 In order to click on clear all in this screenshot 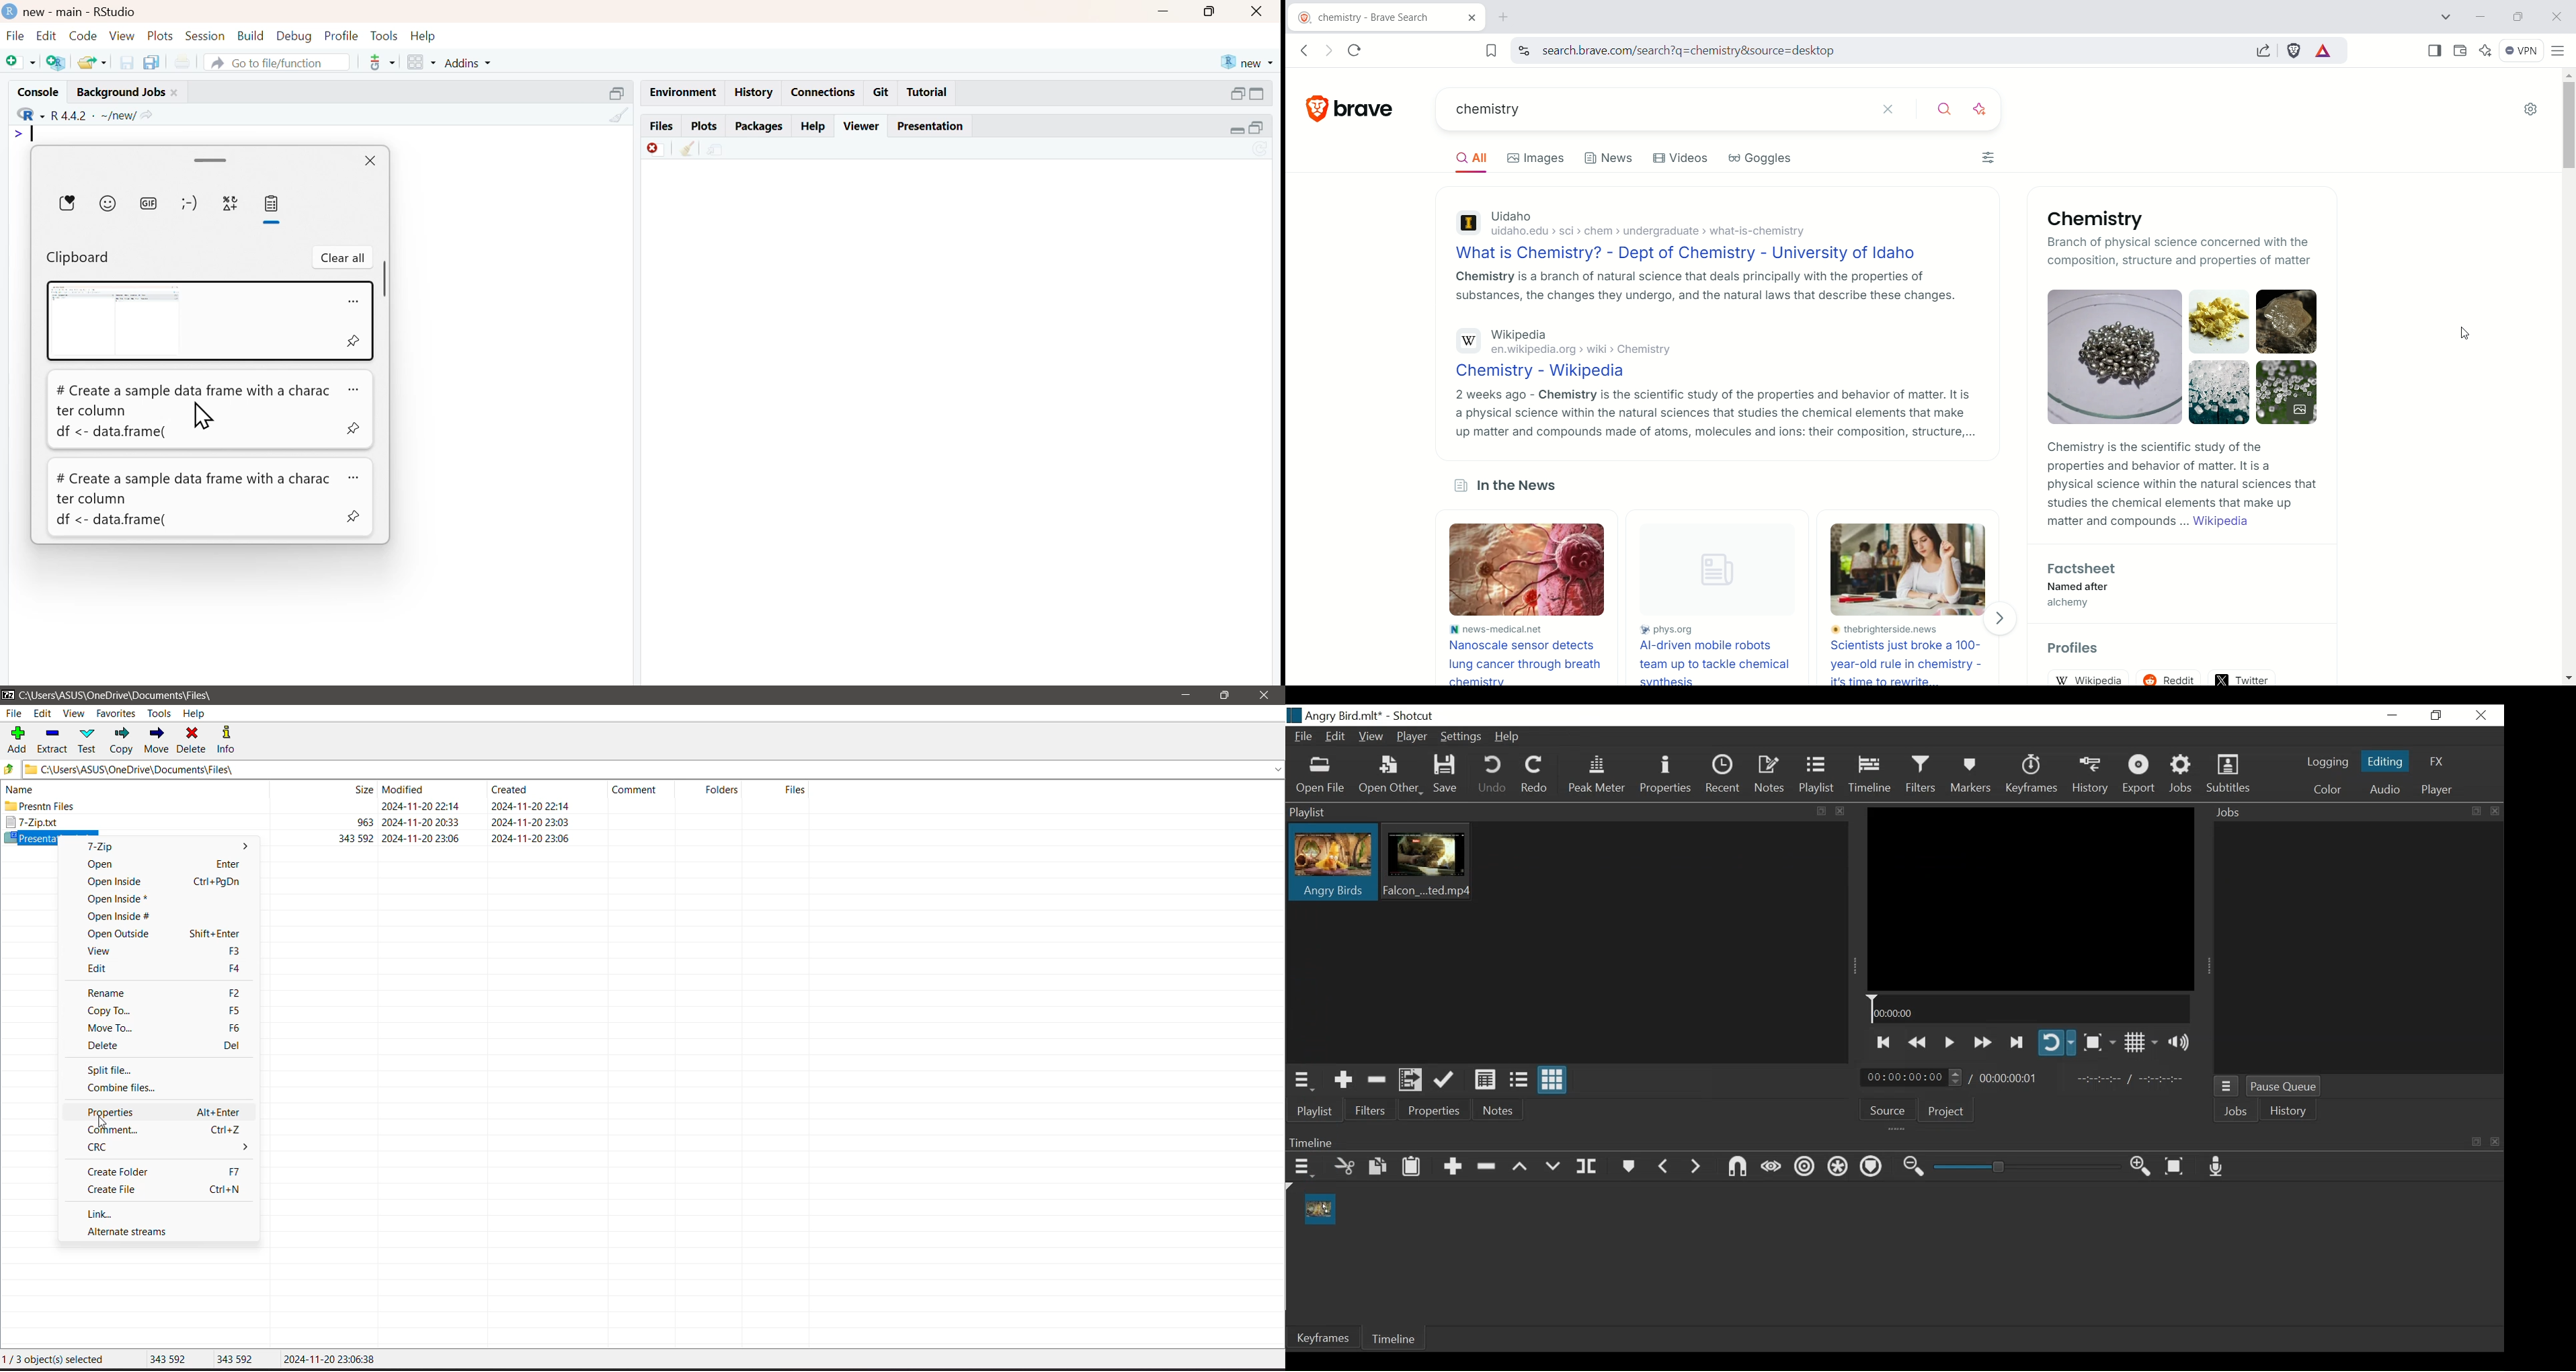, I will do `click(342, 258)`.